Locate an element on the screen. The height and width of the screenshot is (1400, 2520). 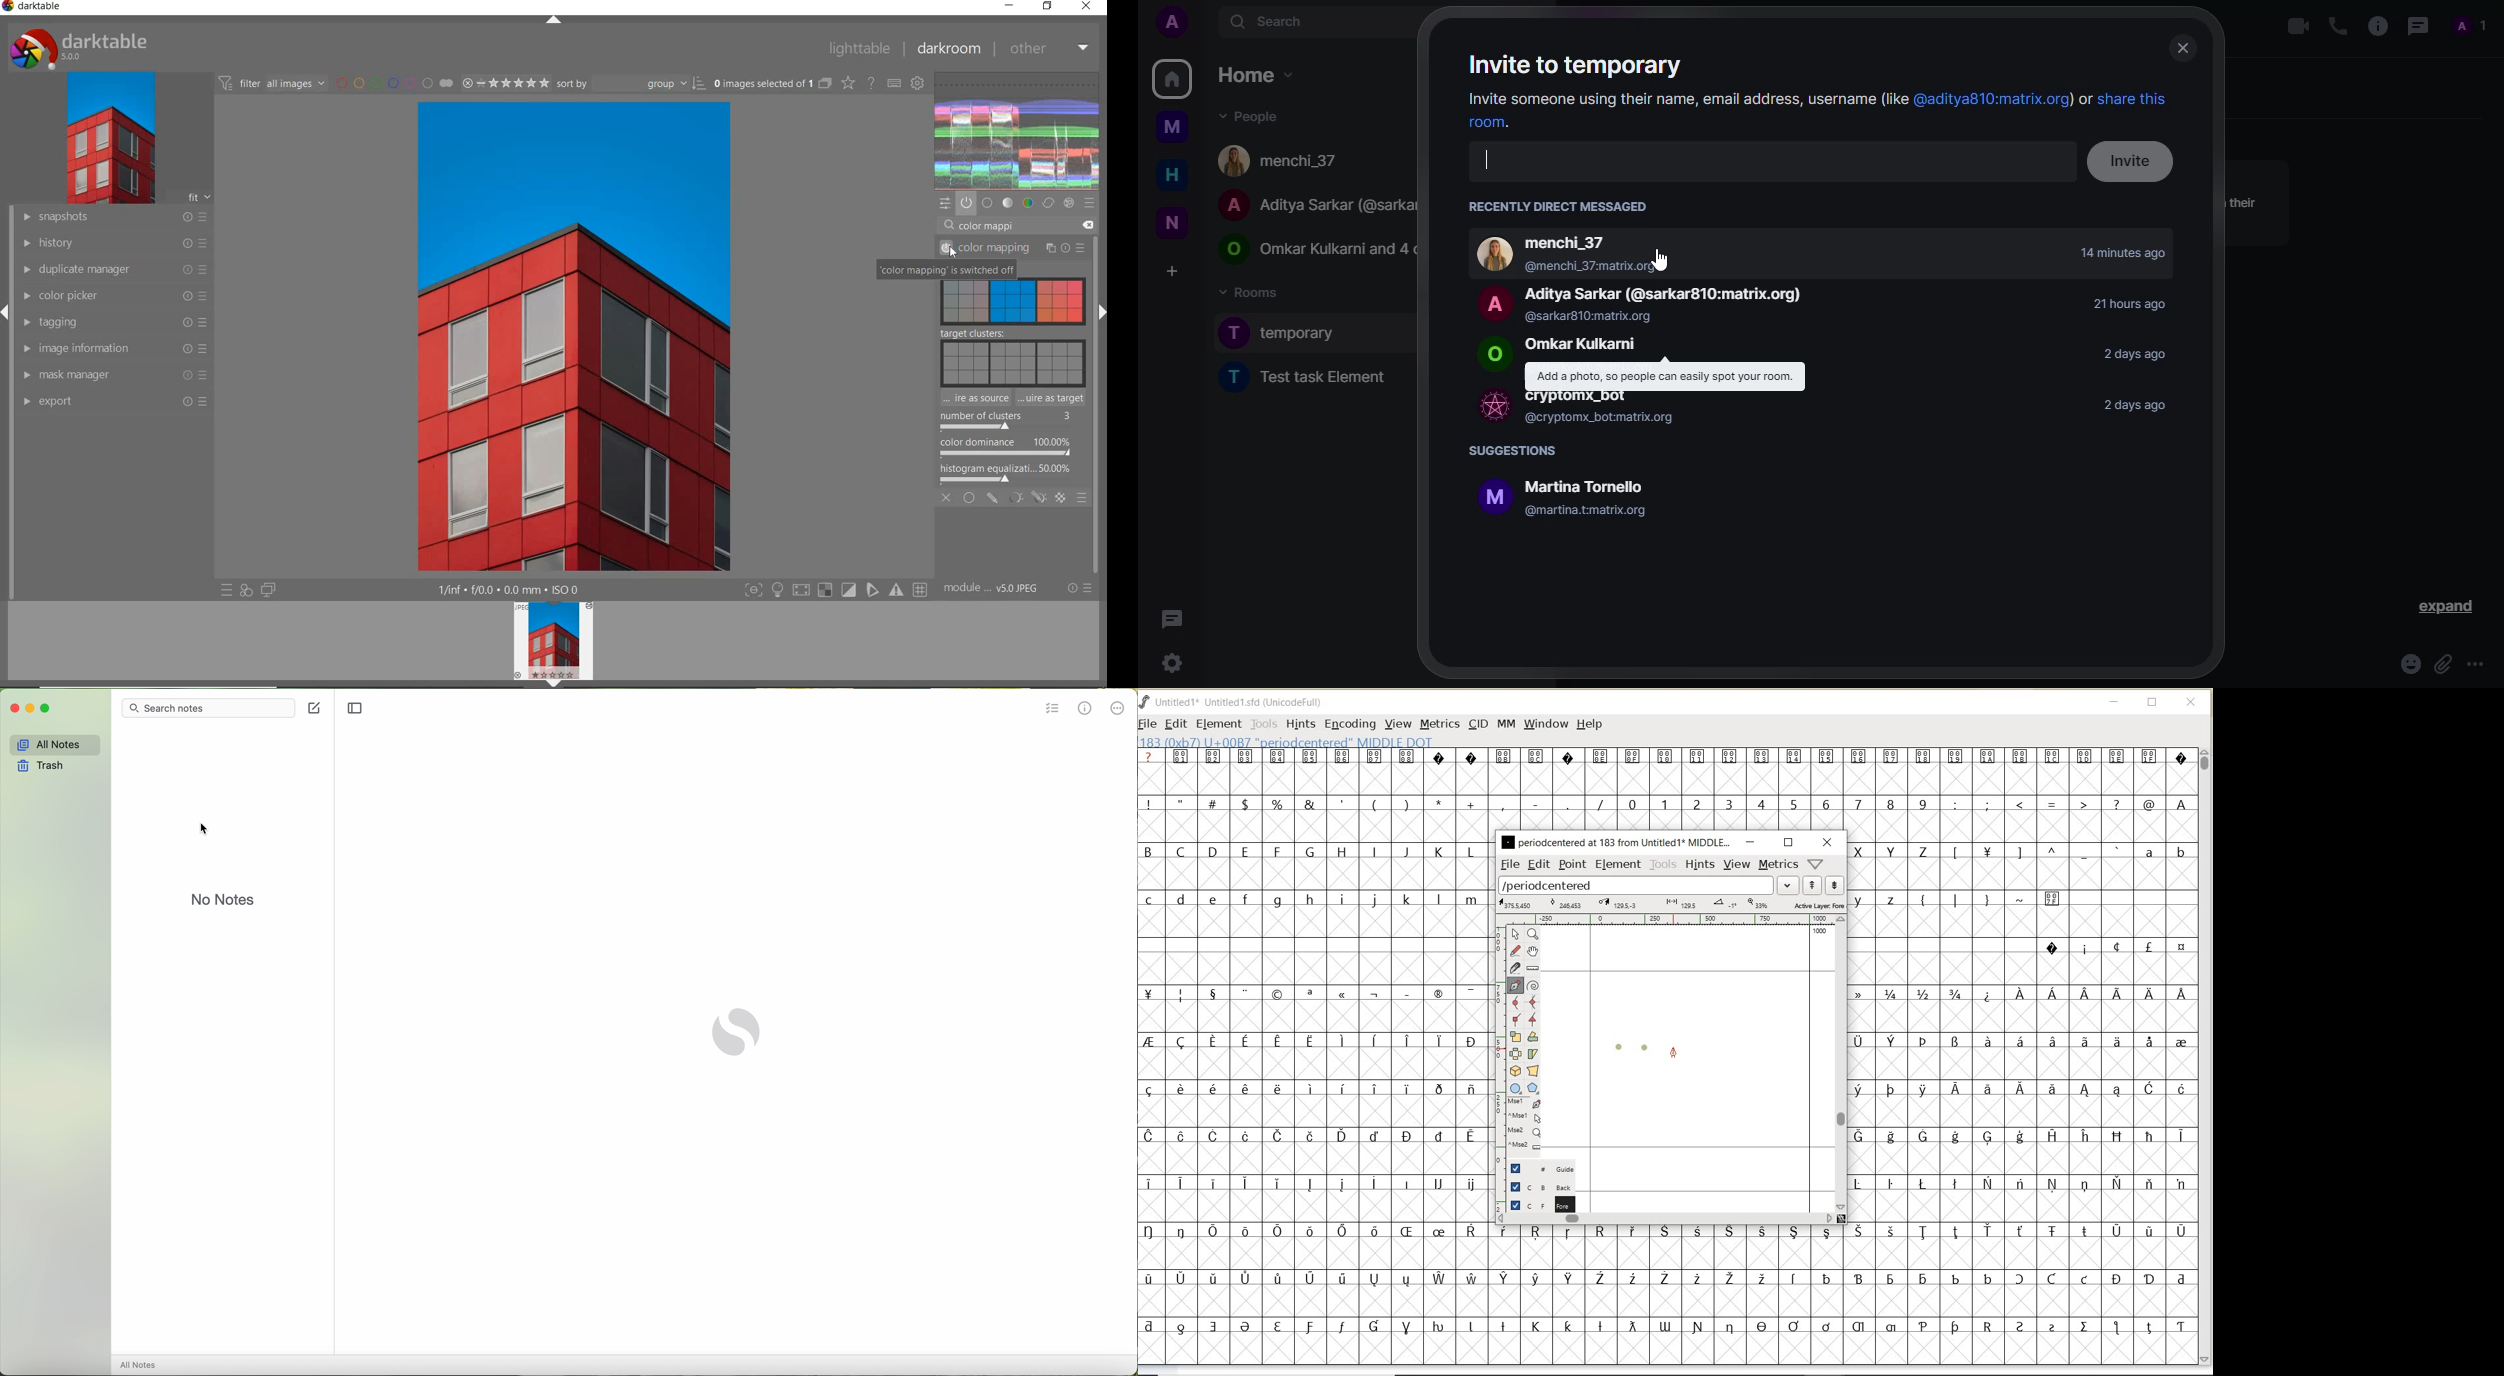
suggestions is located at coordinates (1515, 451).